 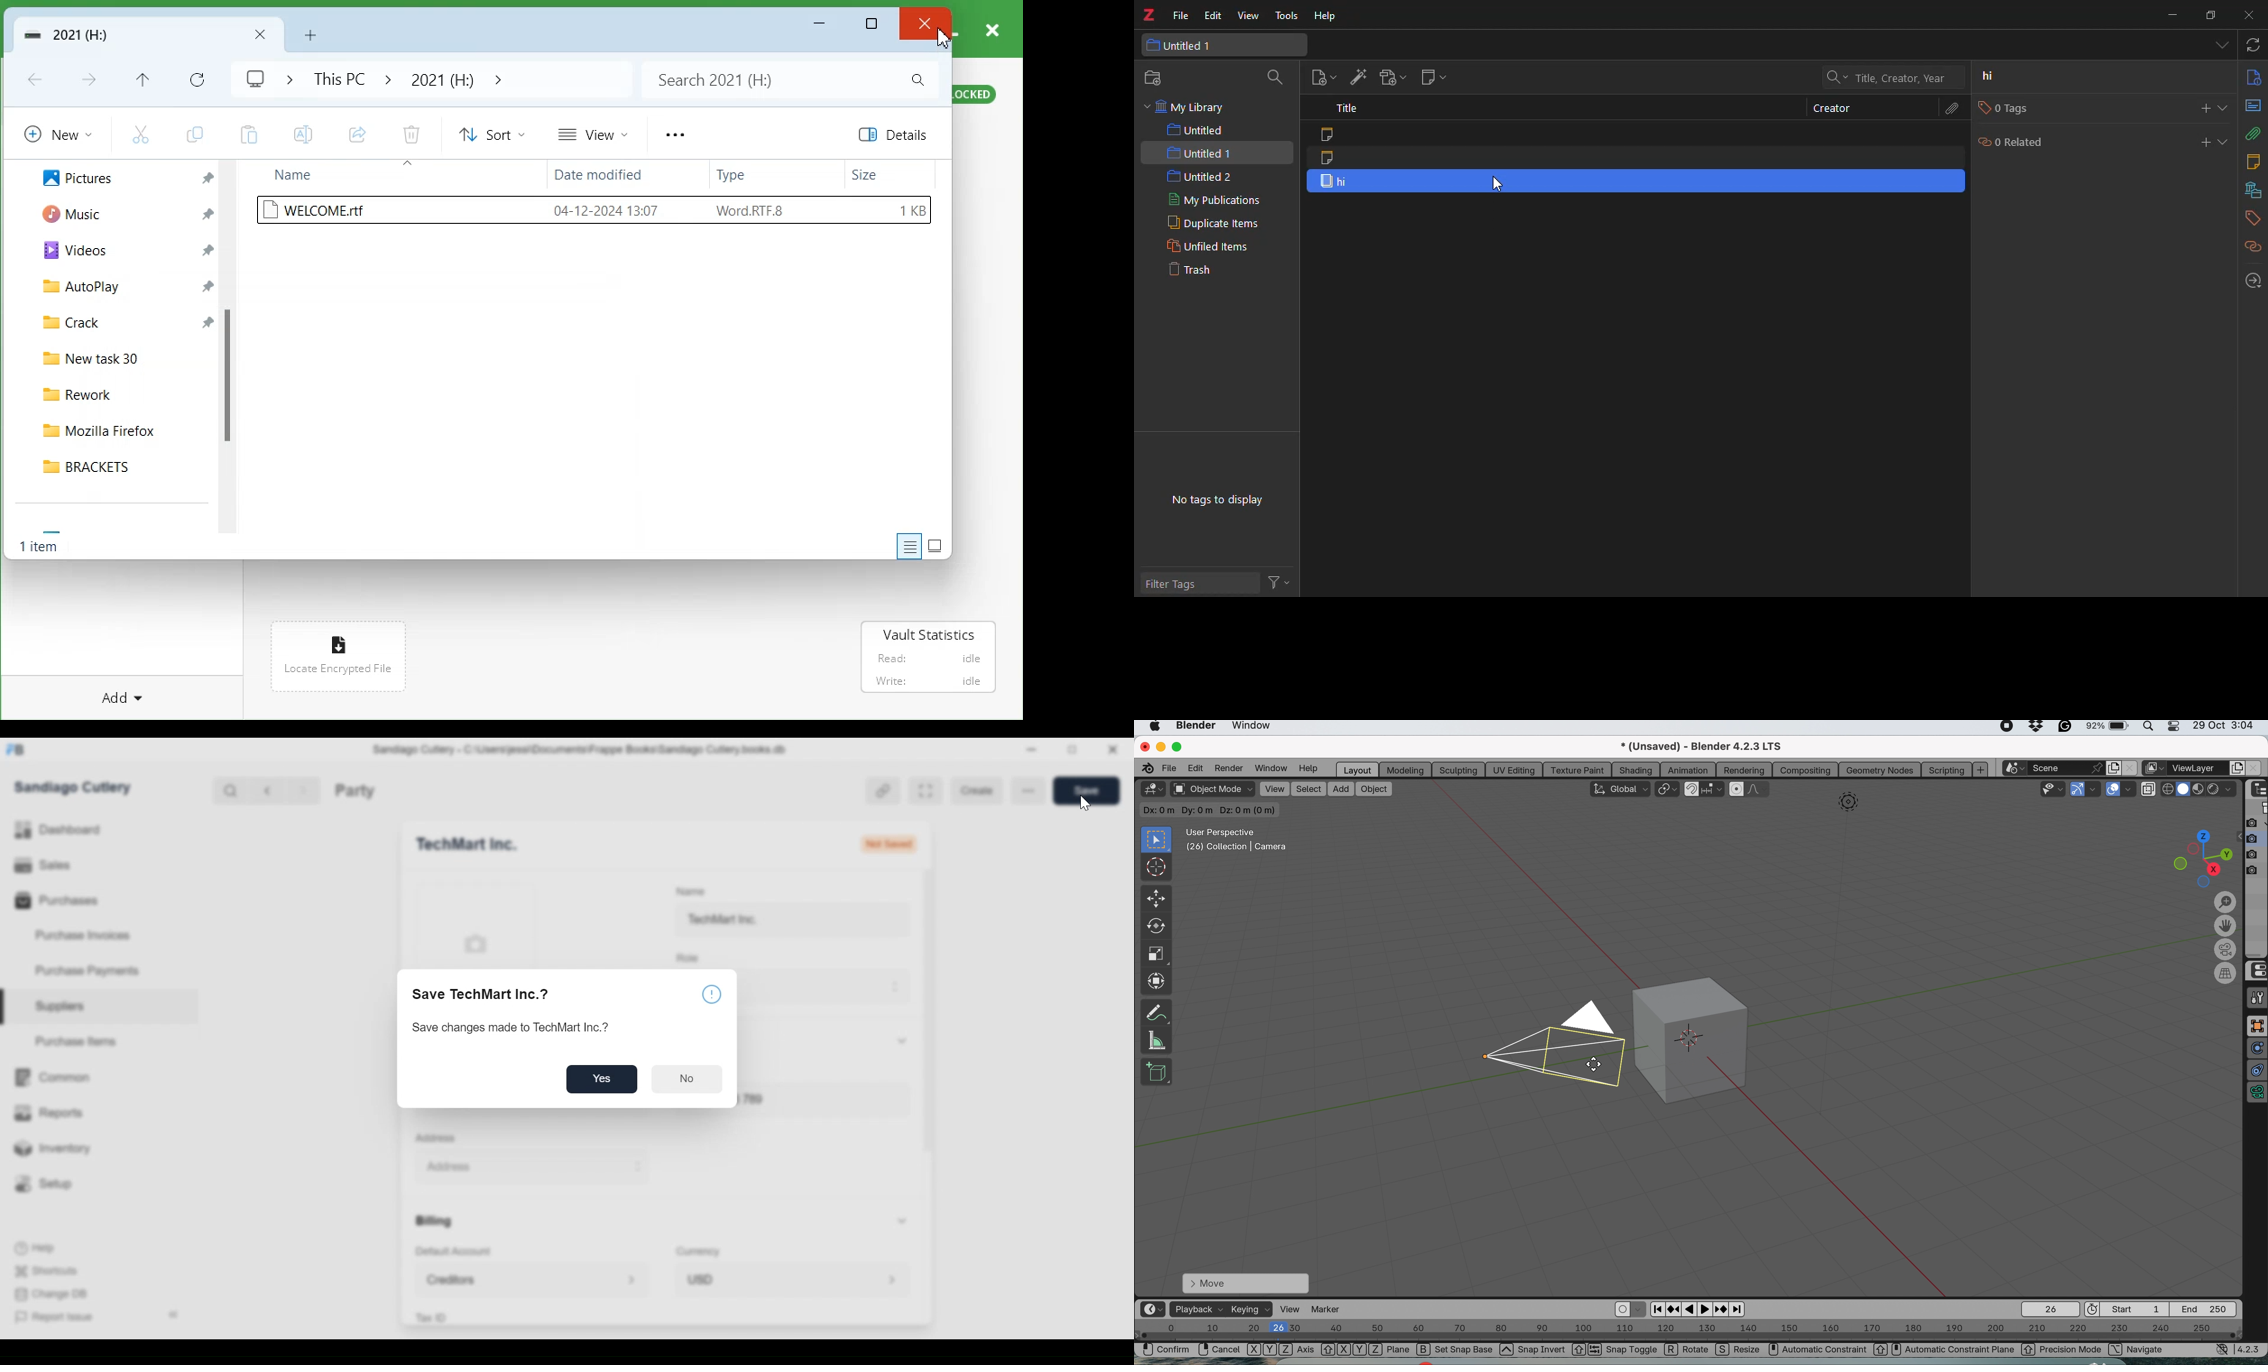 I want to click on actions, so click(x=1283, y=585).